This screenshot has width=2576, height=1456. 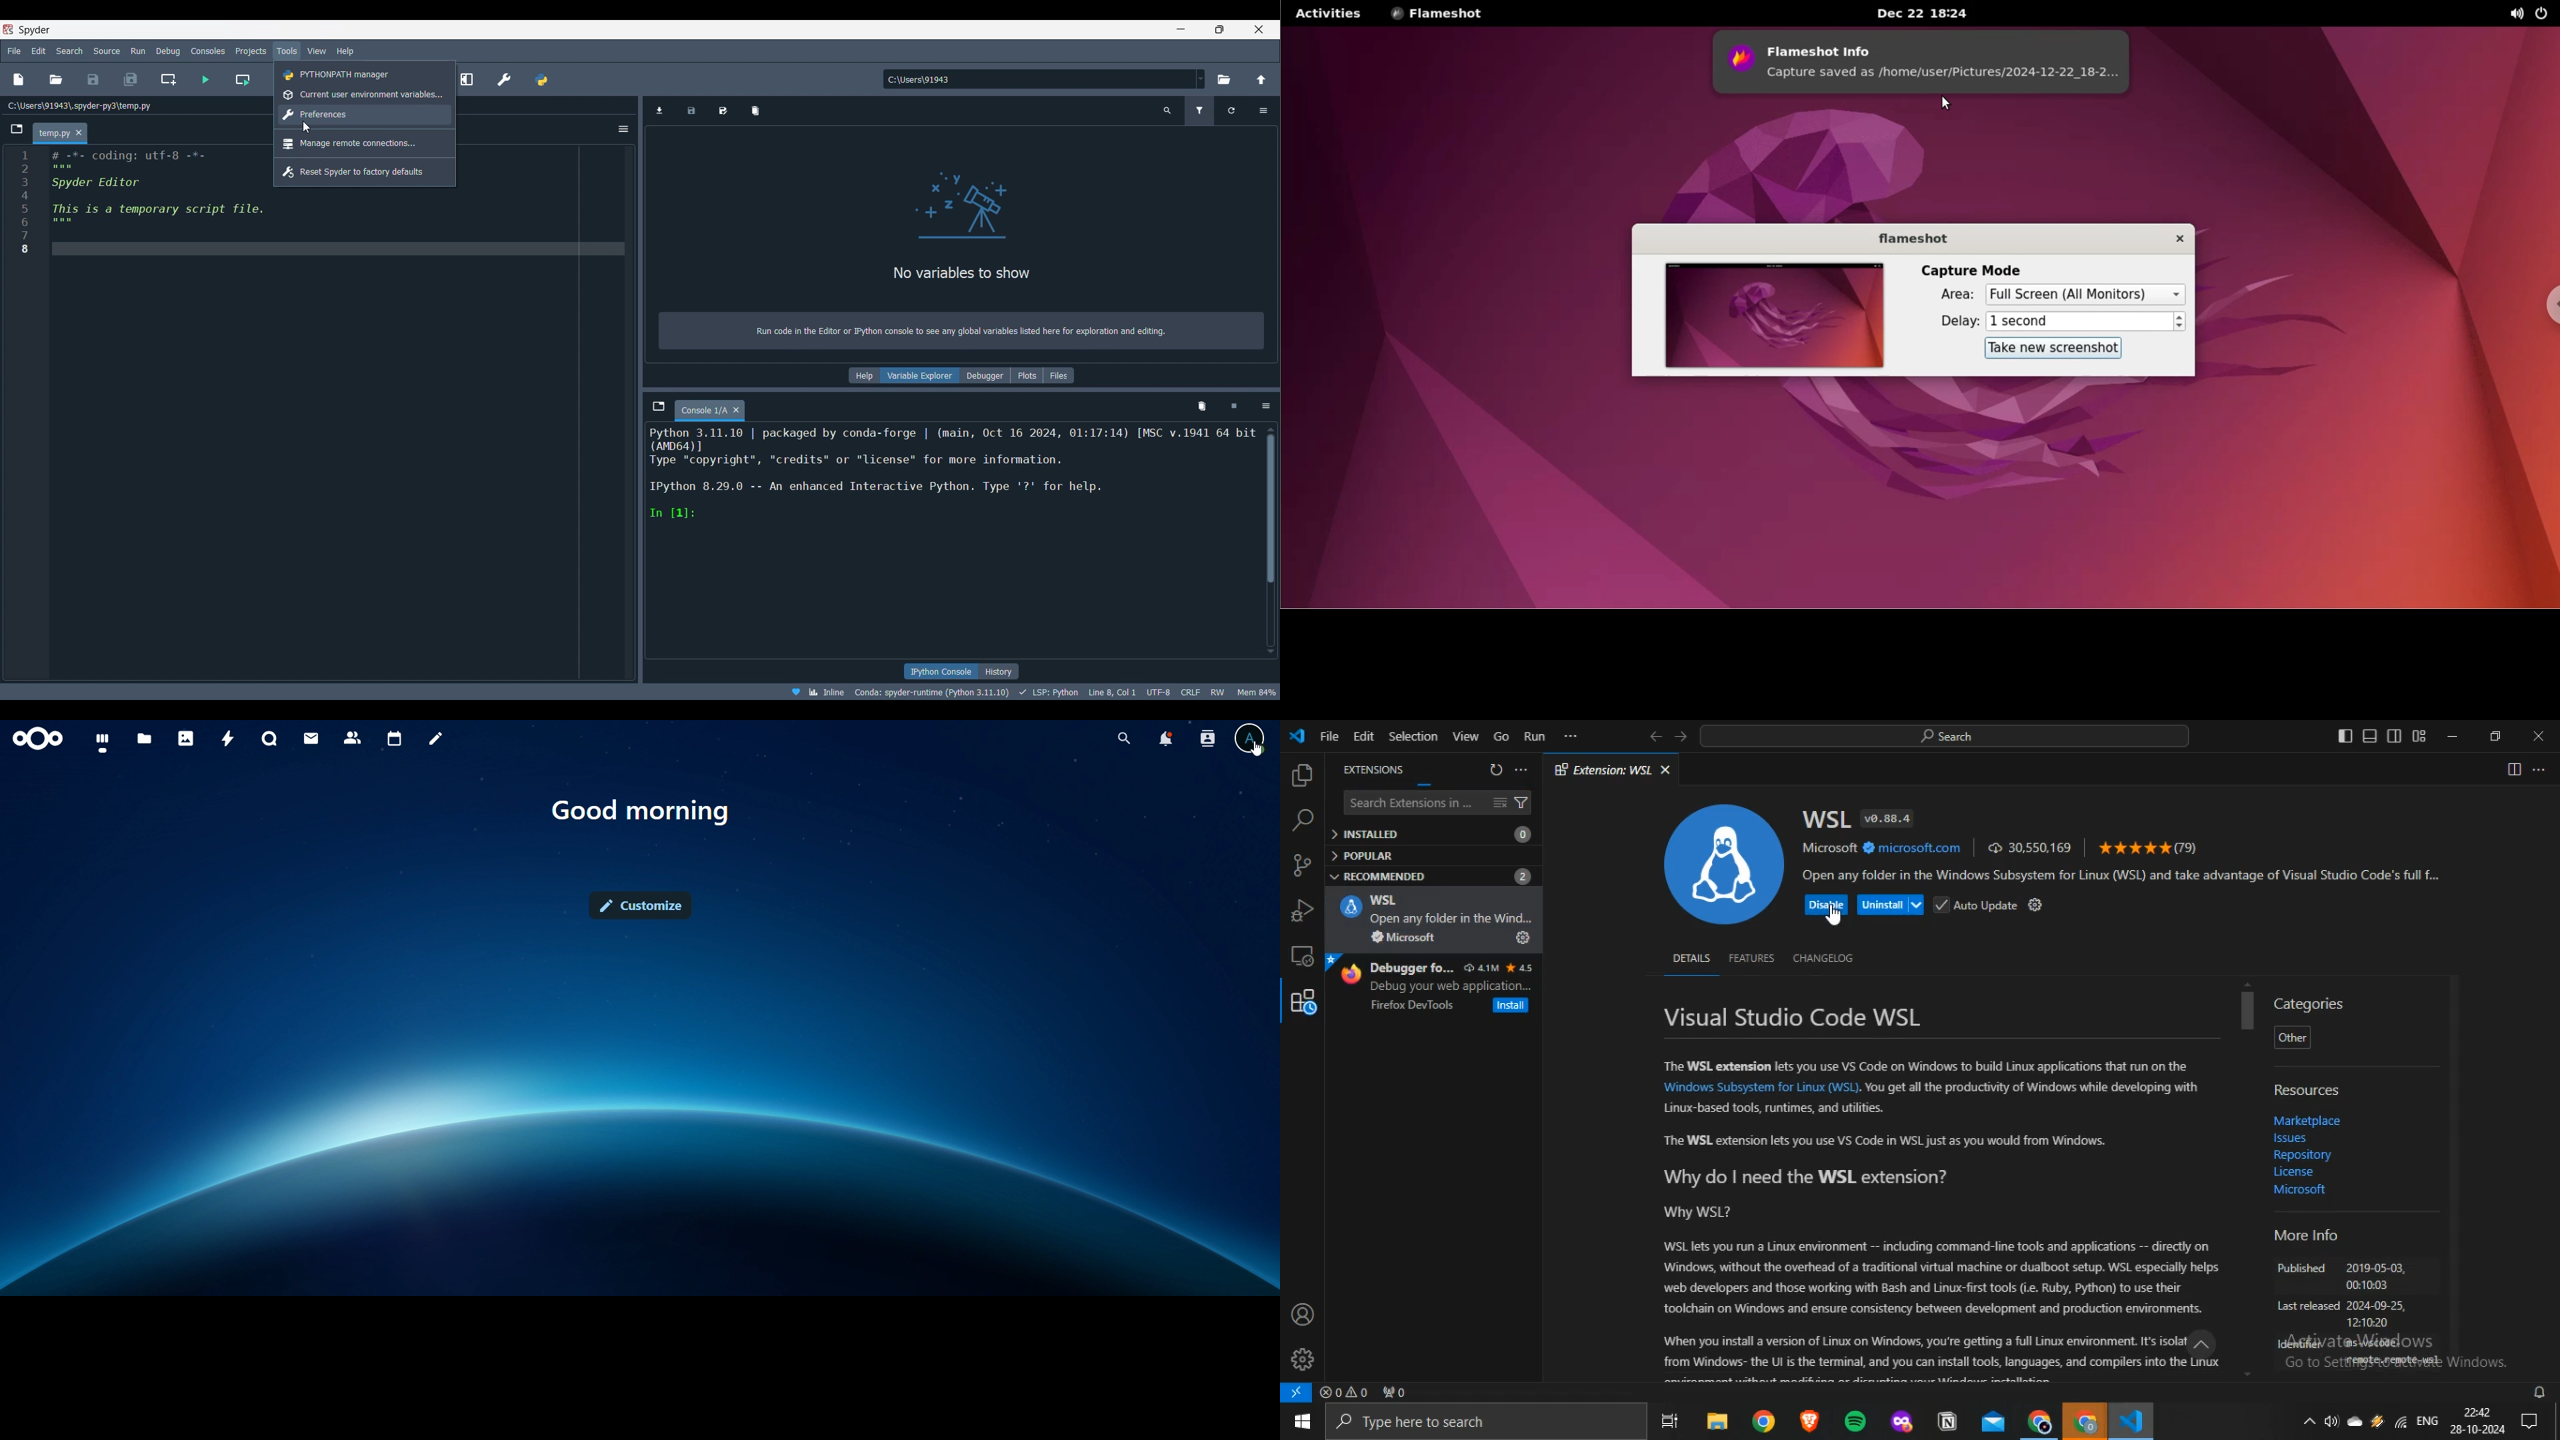 What do you see at coordinates (1947, 108) in the screenshot?
I see `cursor` at bounding box center [1947, 108].